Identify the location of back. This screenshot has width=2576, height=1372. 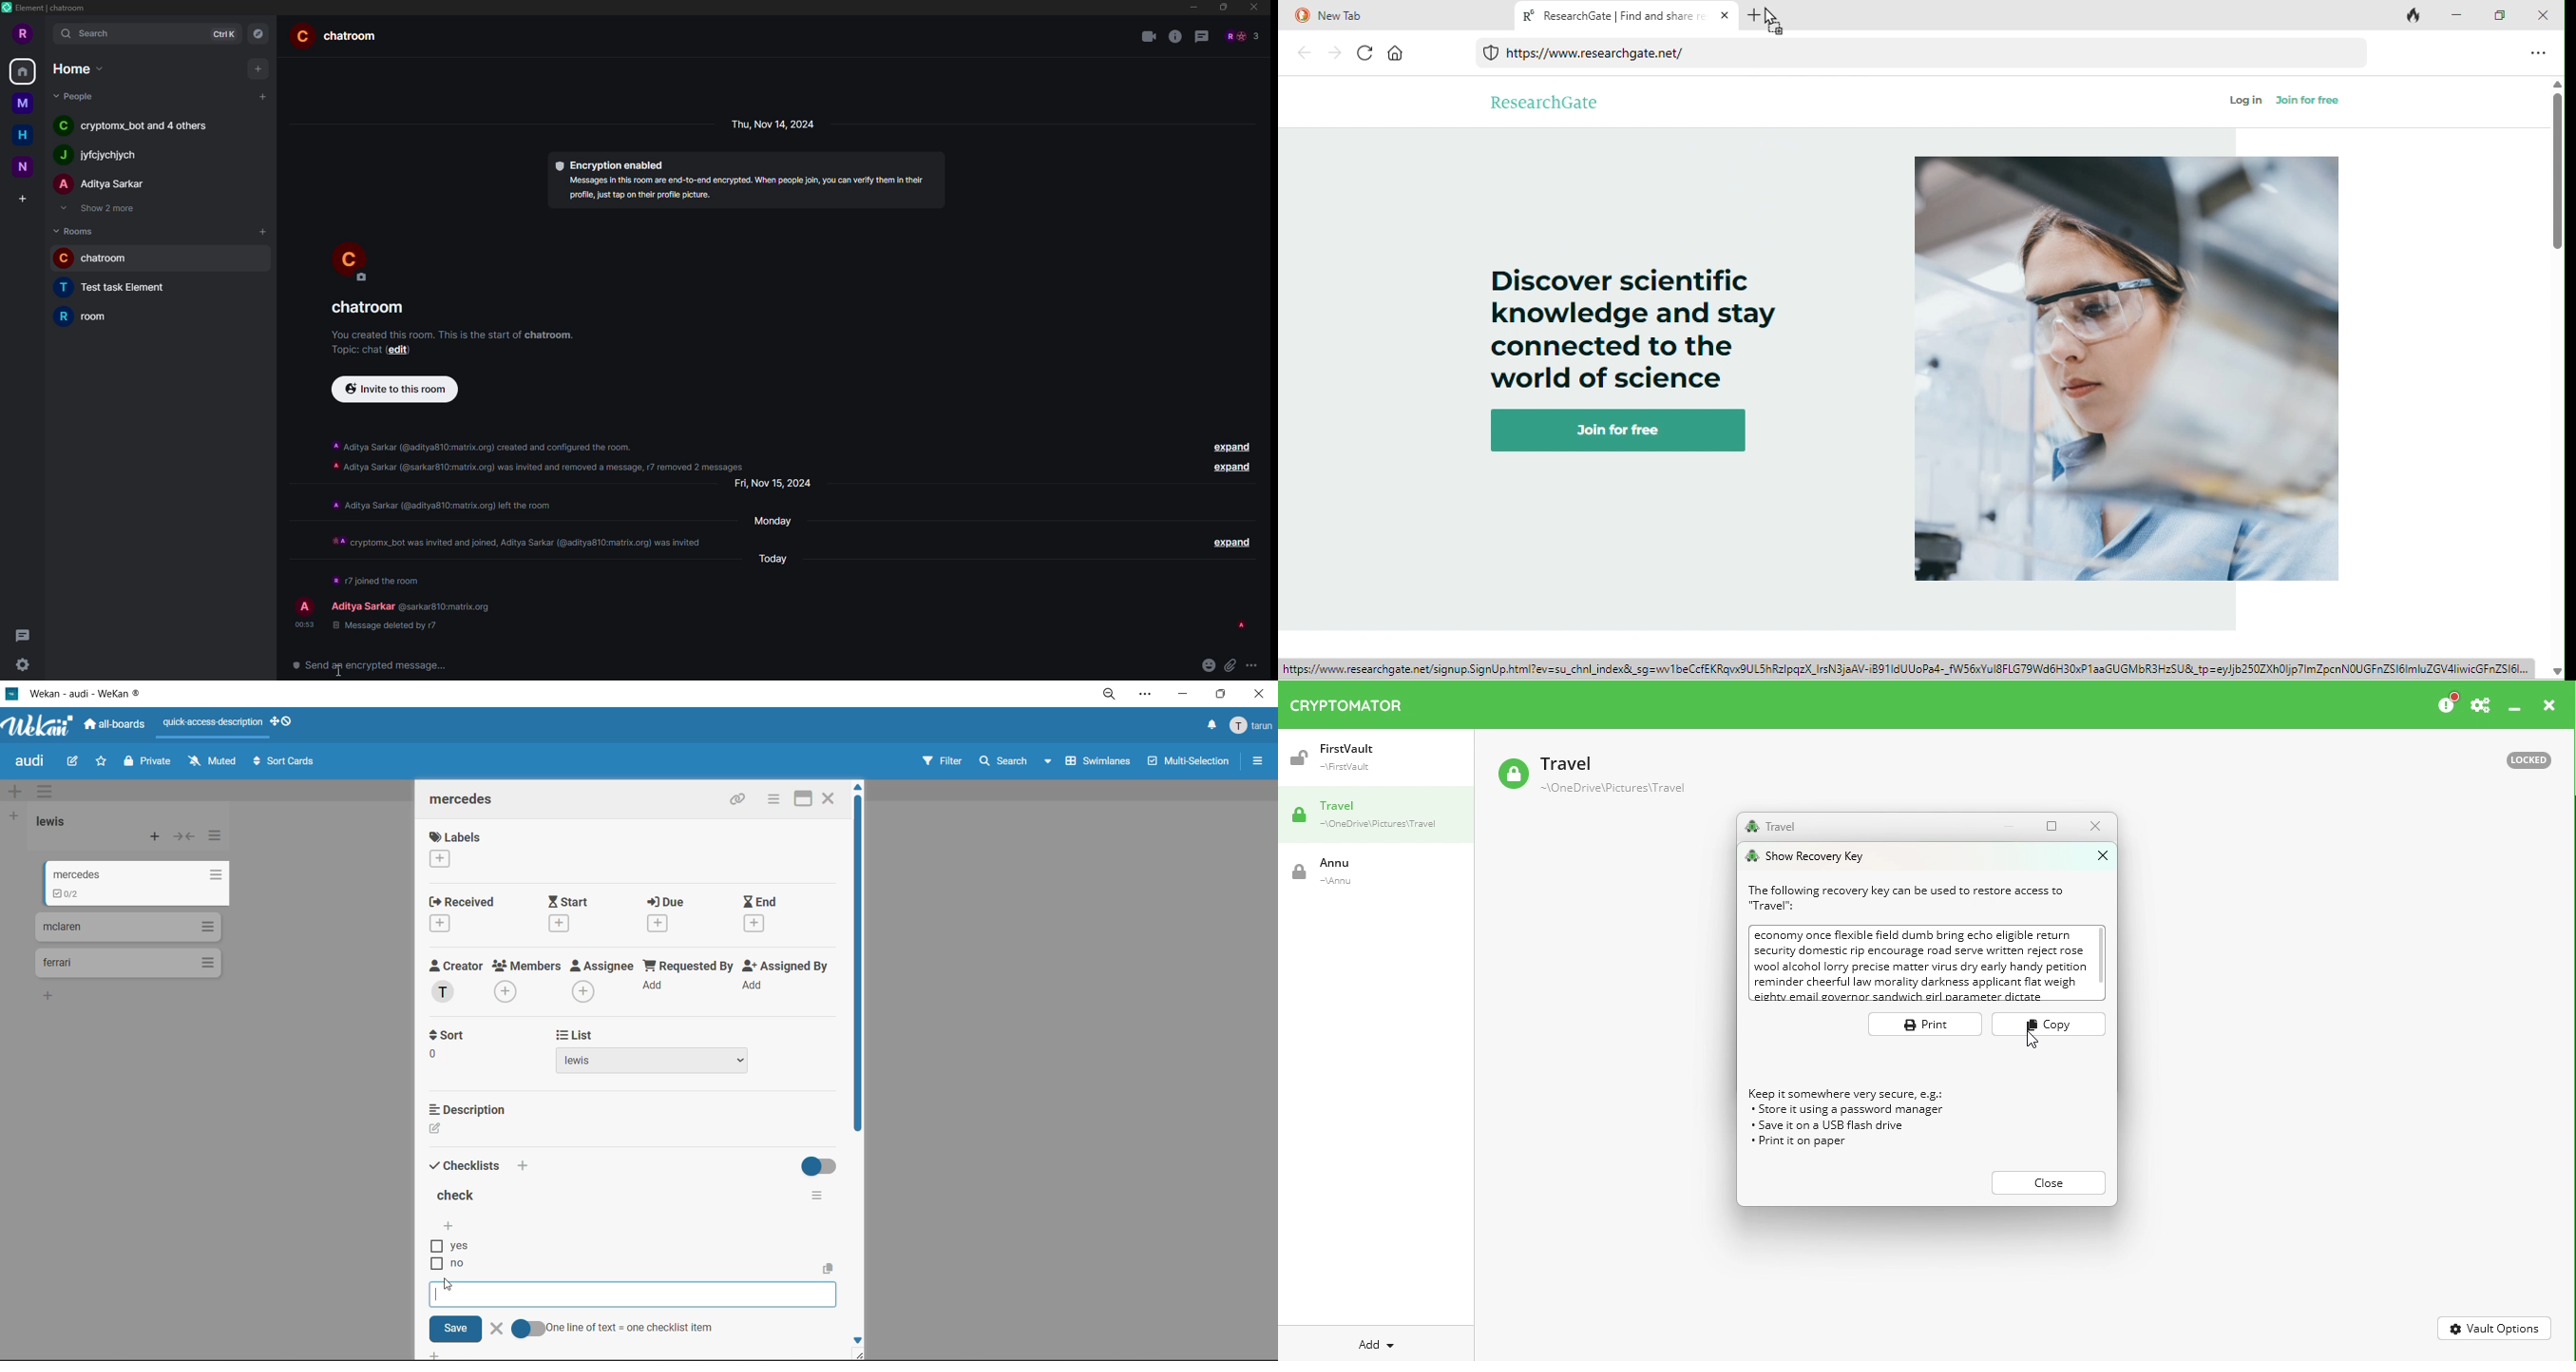
(1305, 53).